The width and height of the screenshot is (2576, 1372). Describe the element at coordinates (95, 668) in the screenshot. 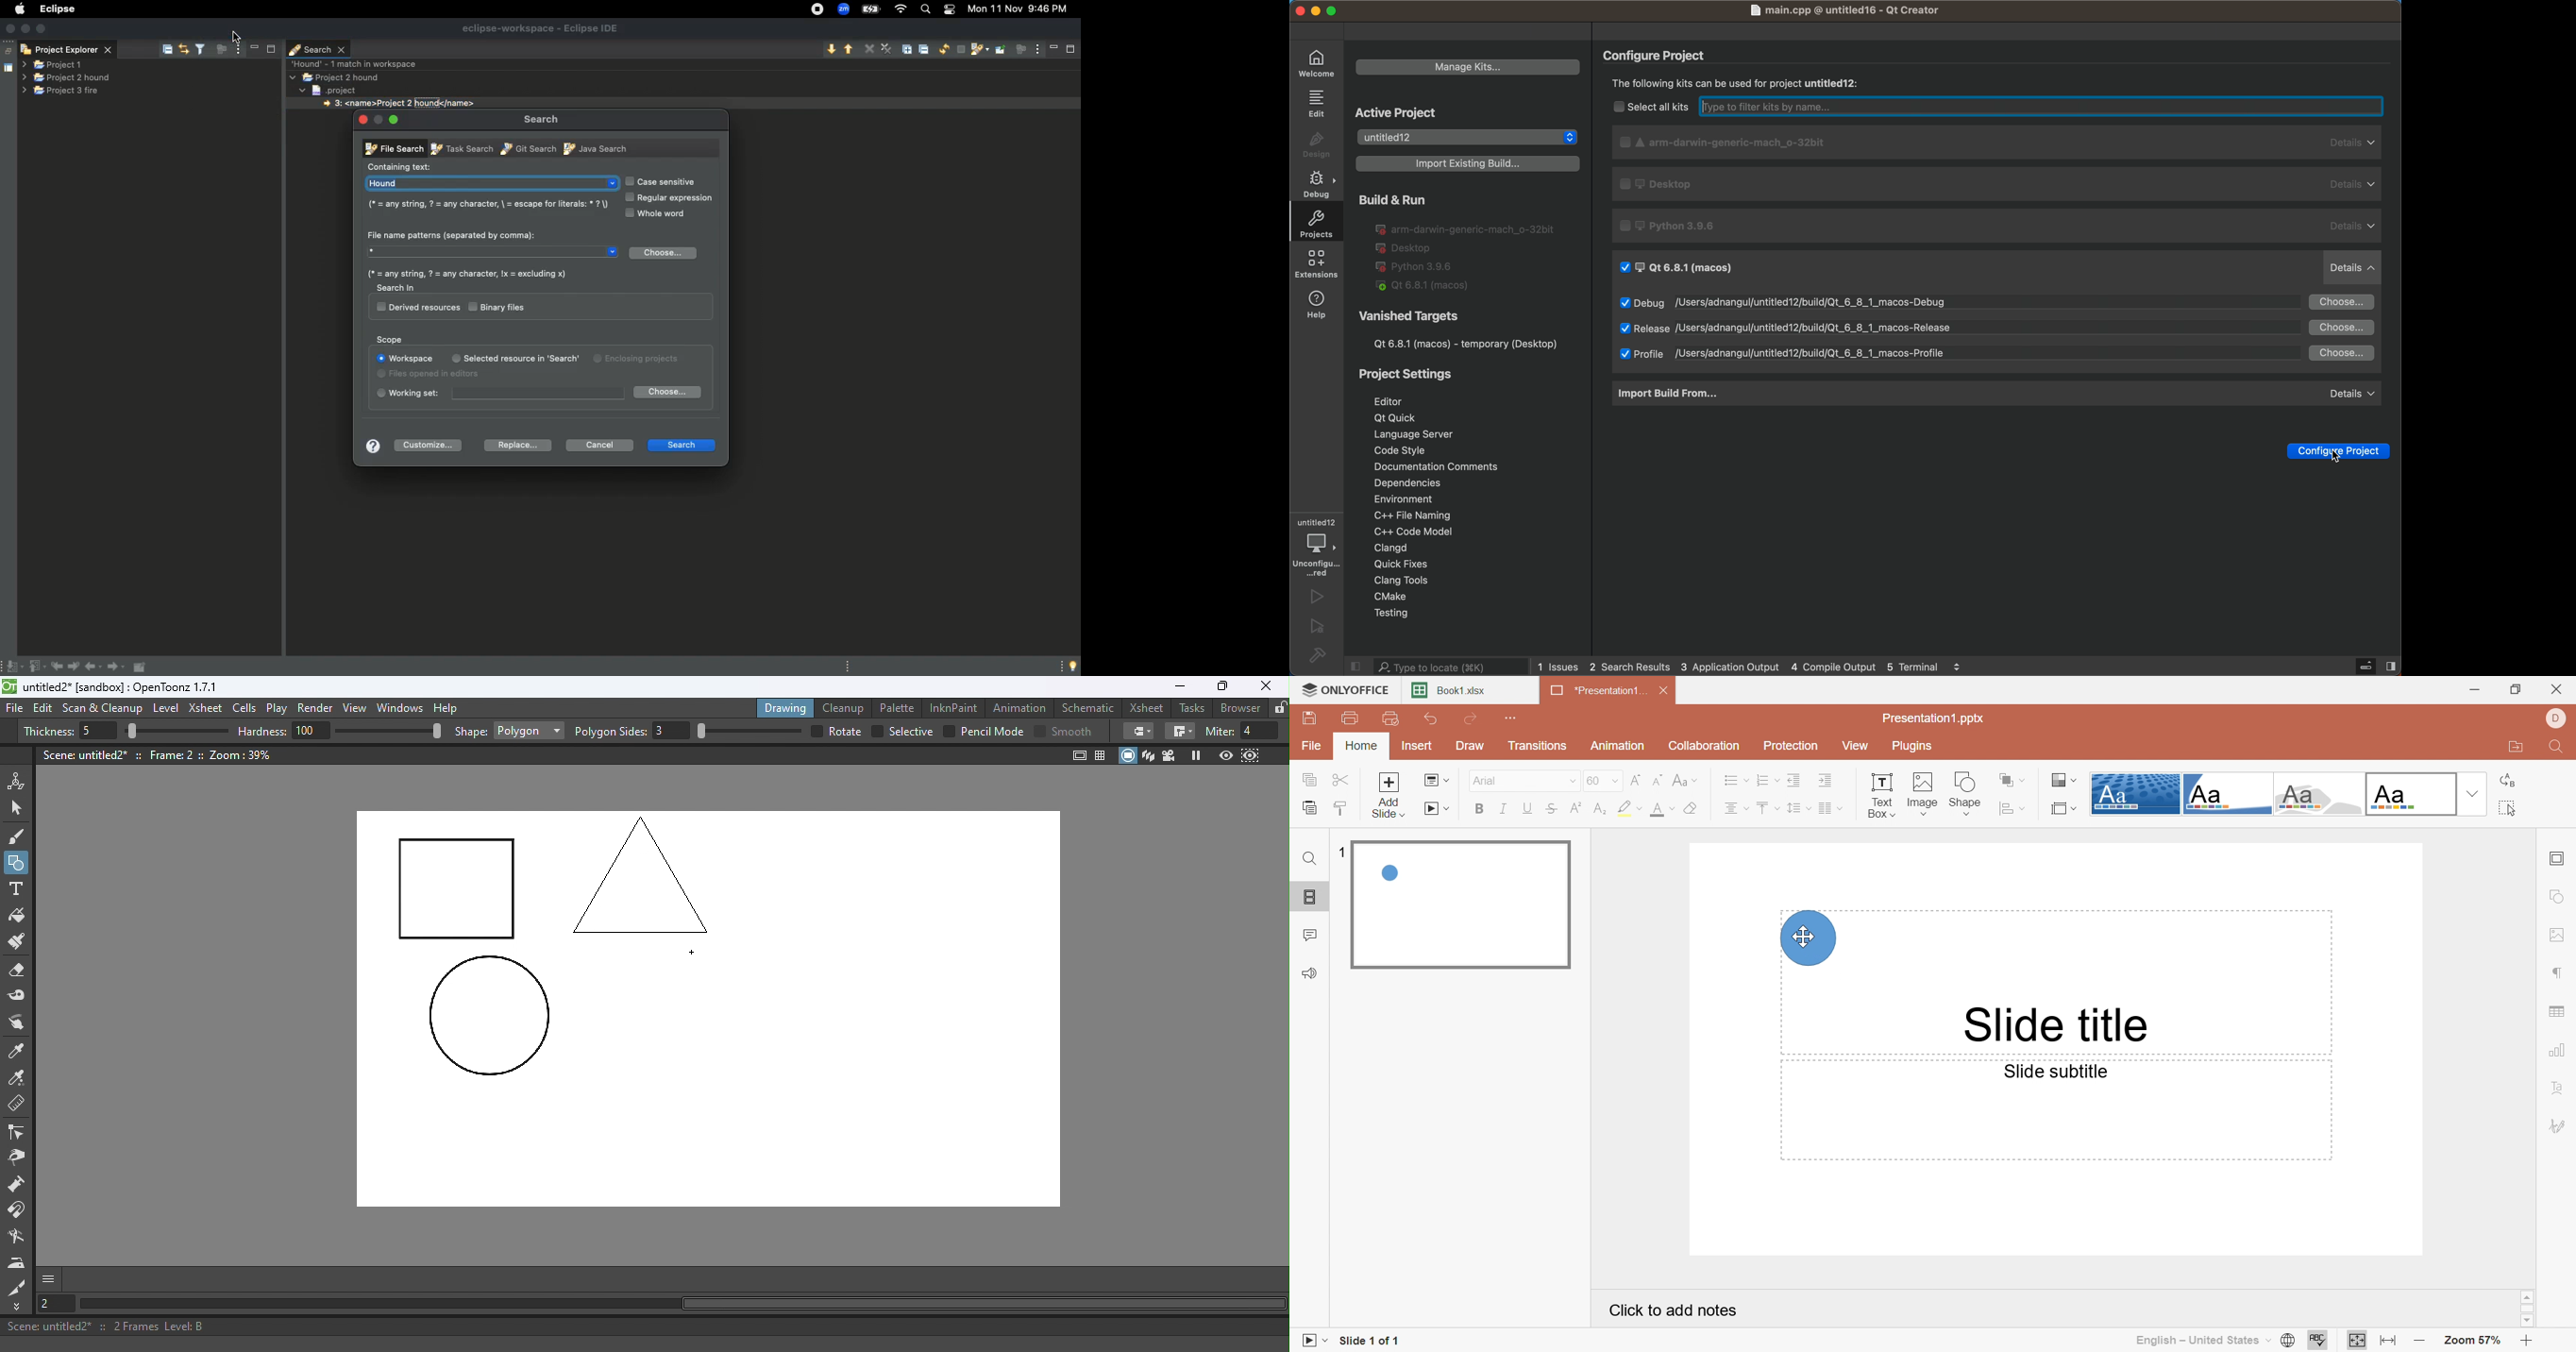

I see `Back` at that location.